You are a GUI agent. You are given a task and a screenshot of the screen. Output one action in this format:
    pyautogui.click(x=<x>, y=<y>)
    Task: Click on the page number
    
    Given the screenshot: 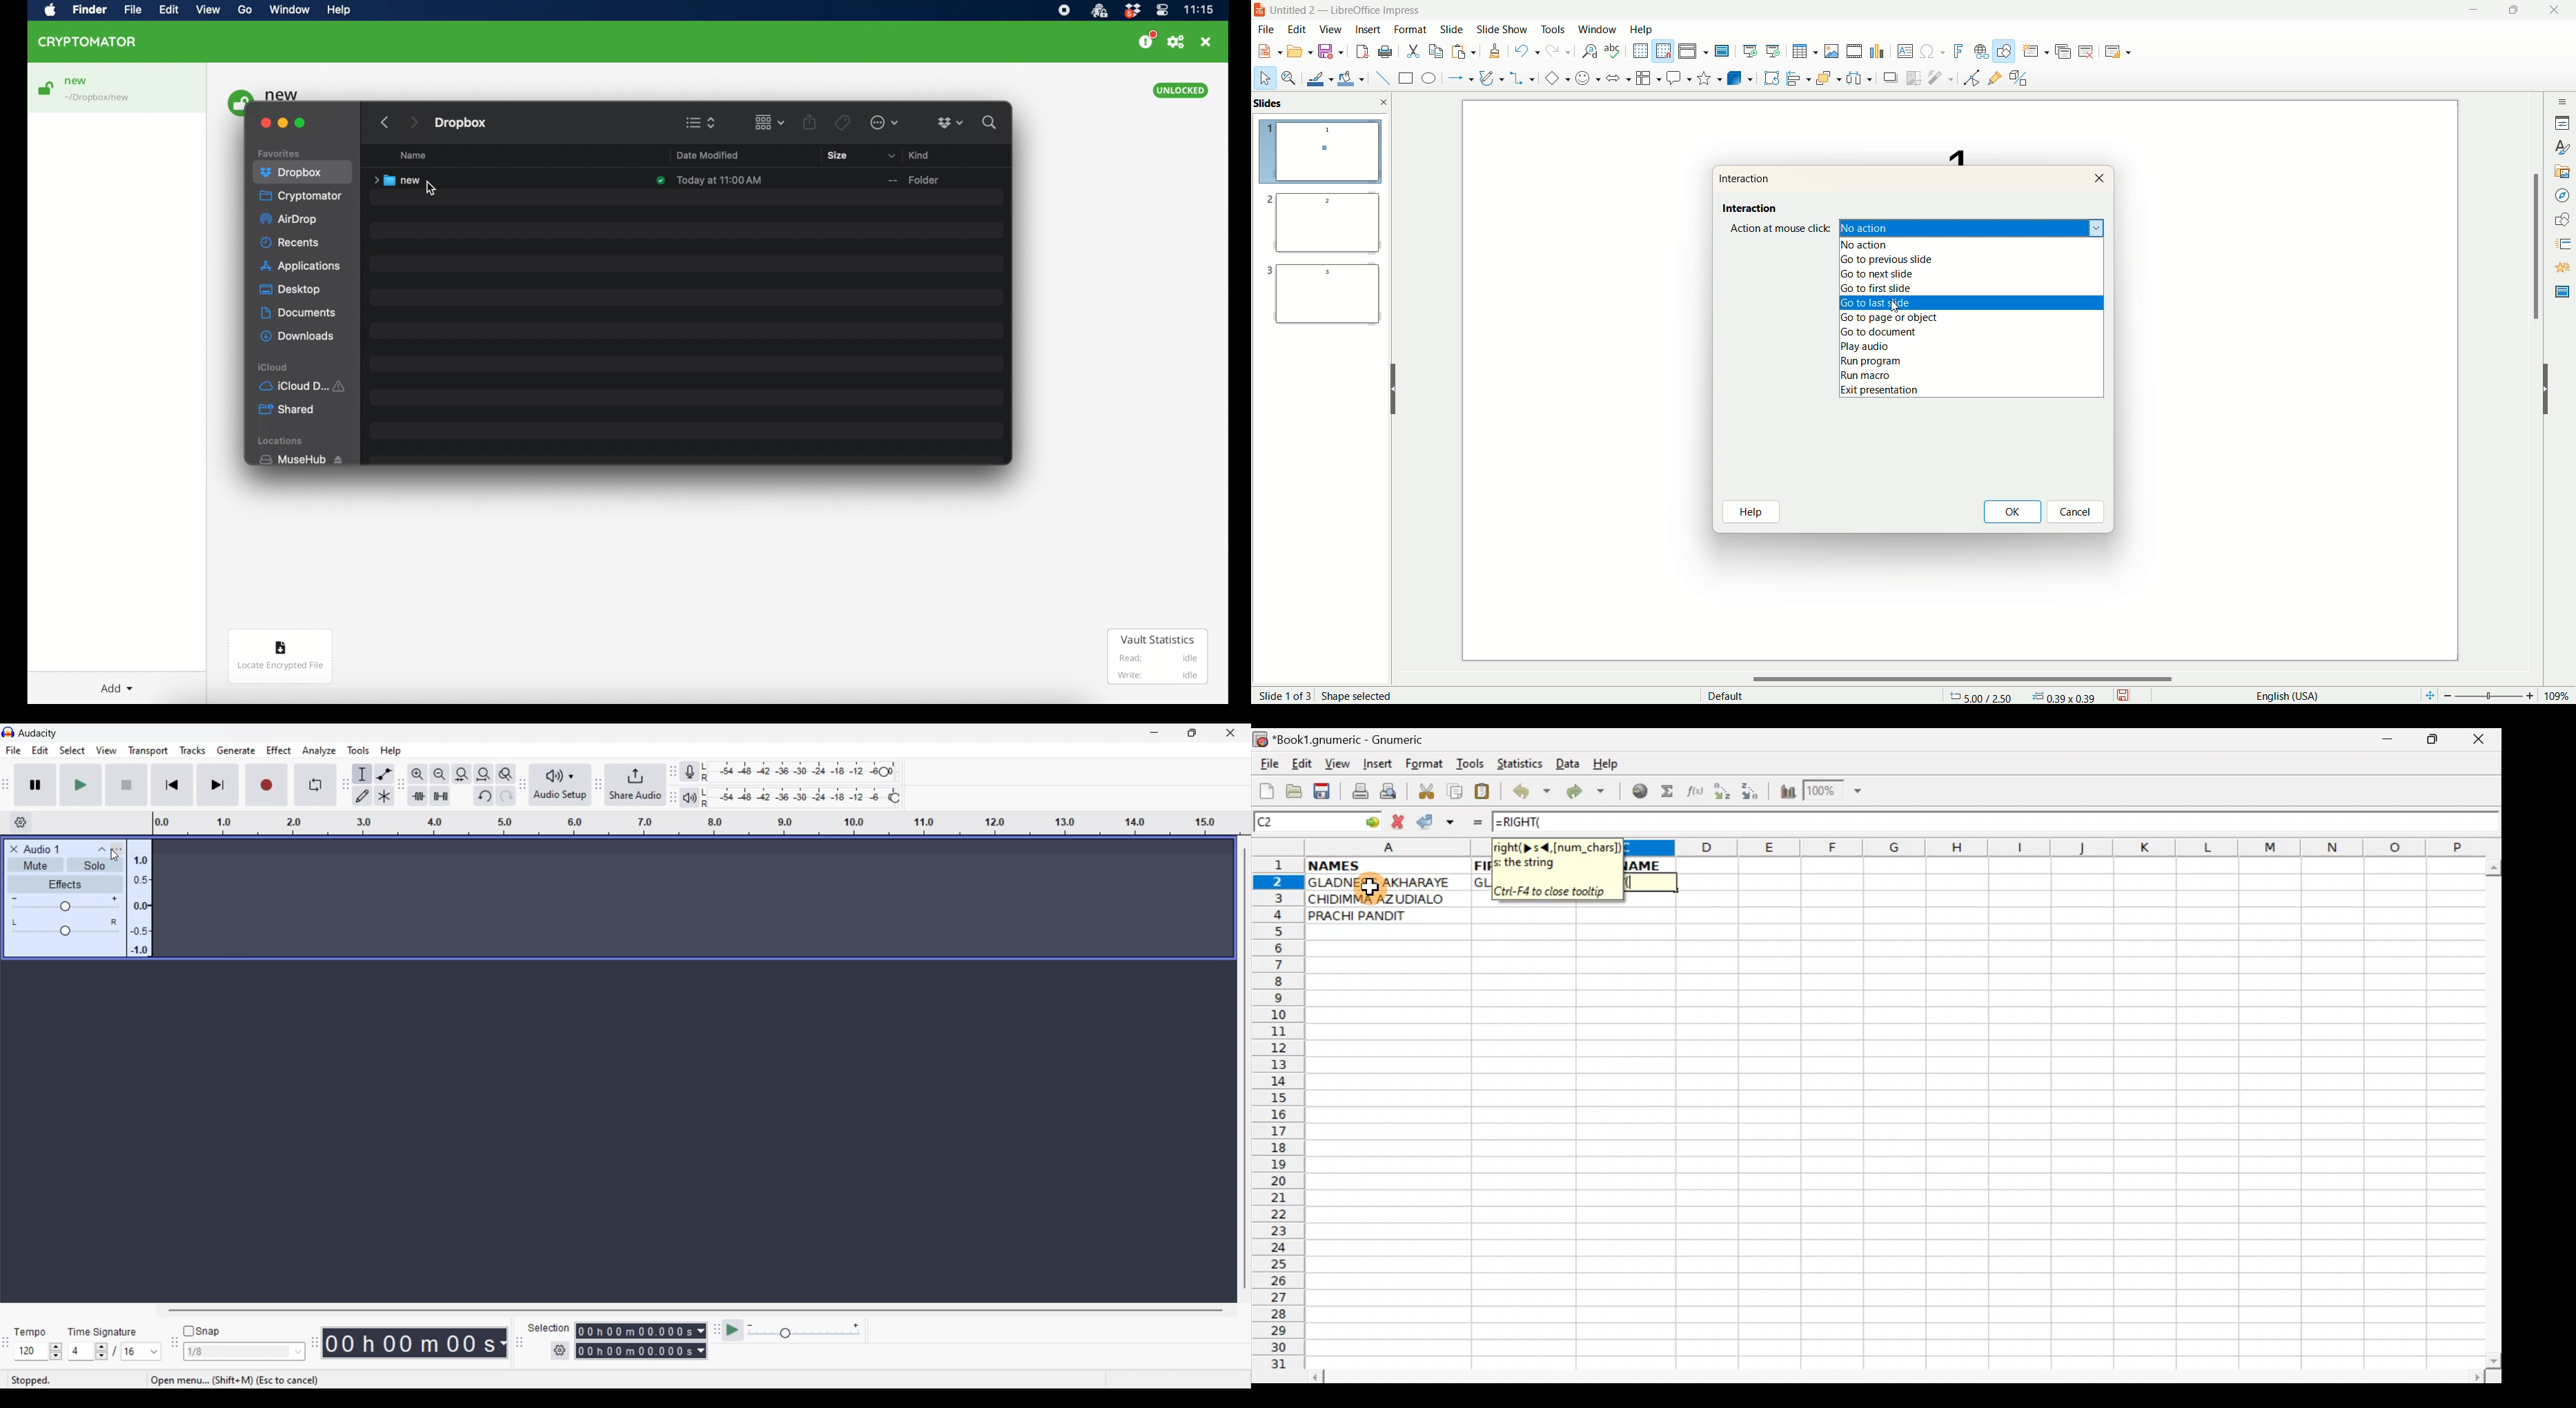 What is the action you would take?
    pyautogui.click(x=1284, y=695)
    